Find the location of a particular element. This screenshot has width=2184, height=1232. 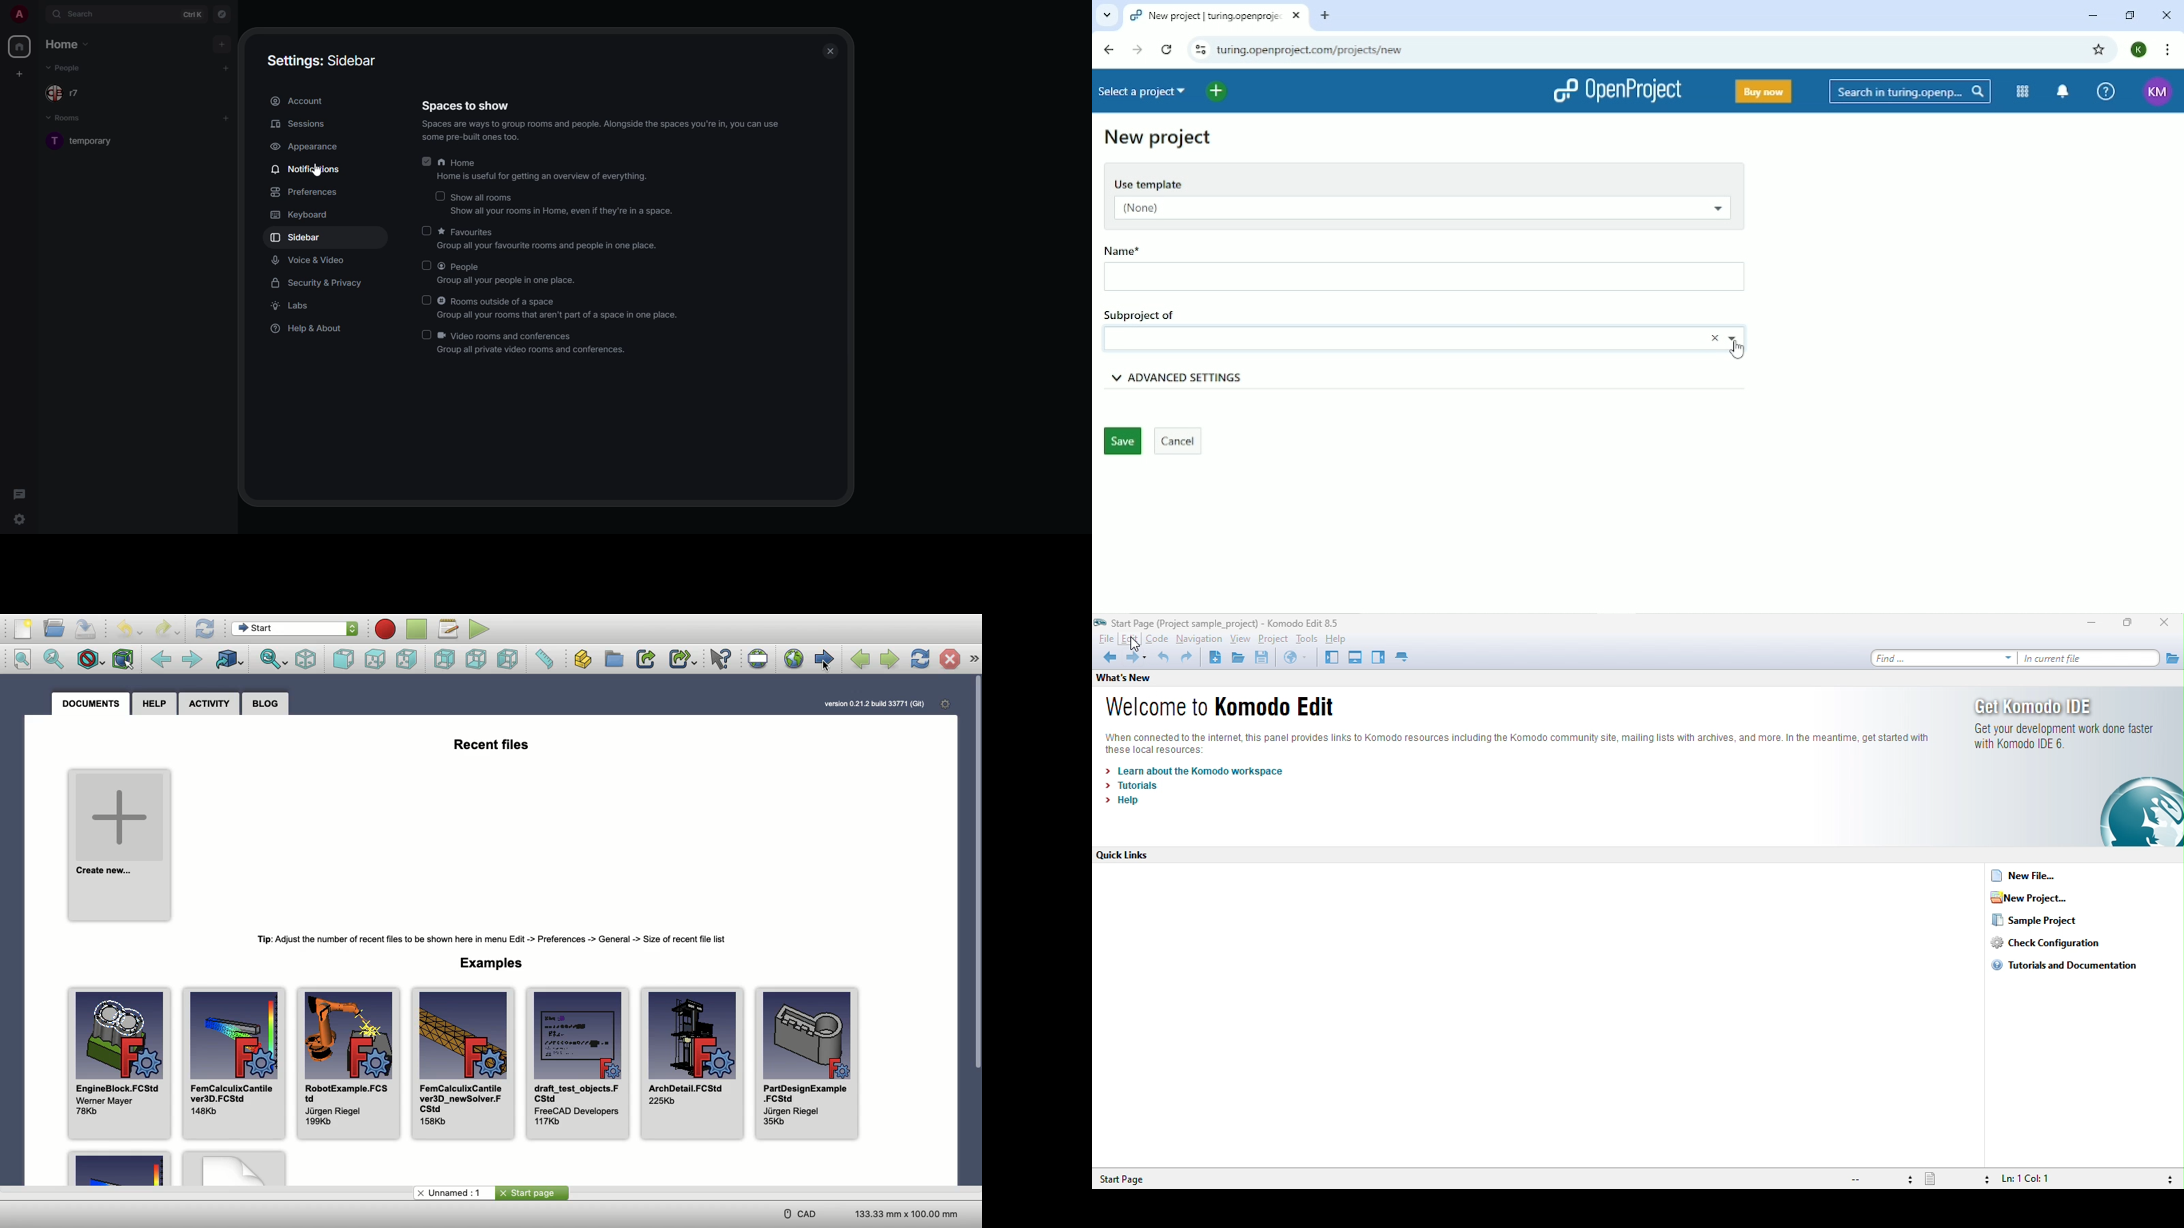

Switch between workbenches is located at coordinates (297, 630).